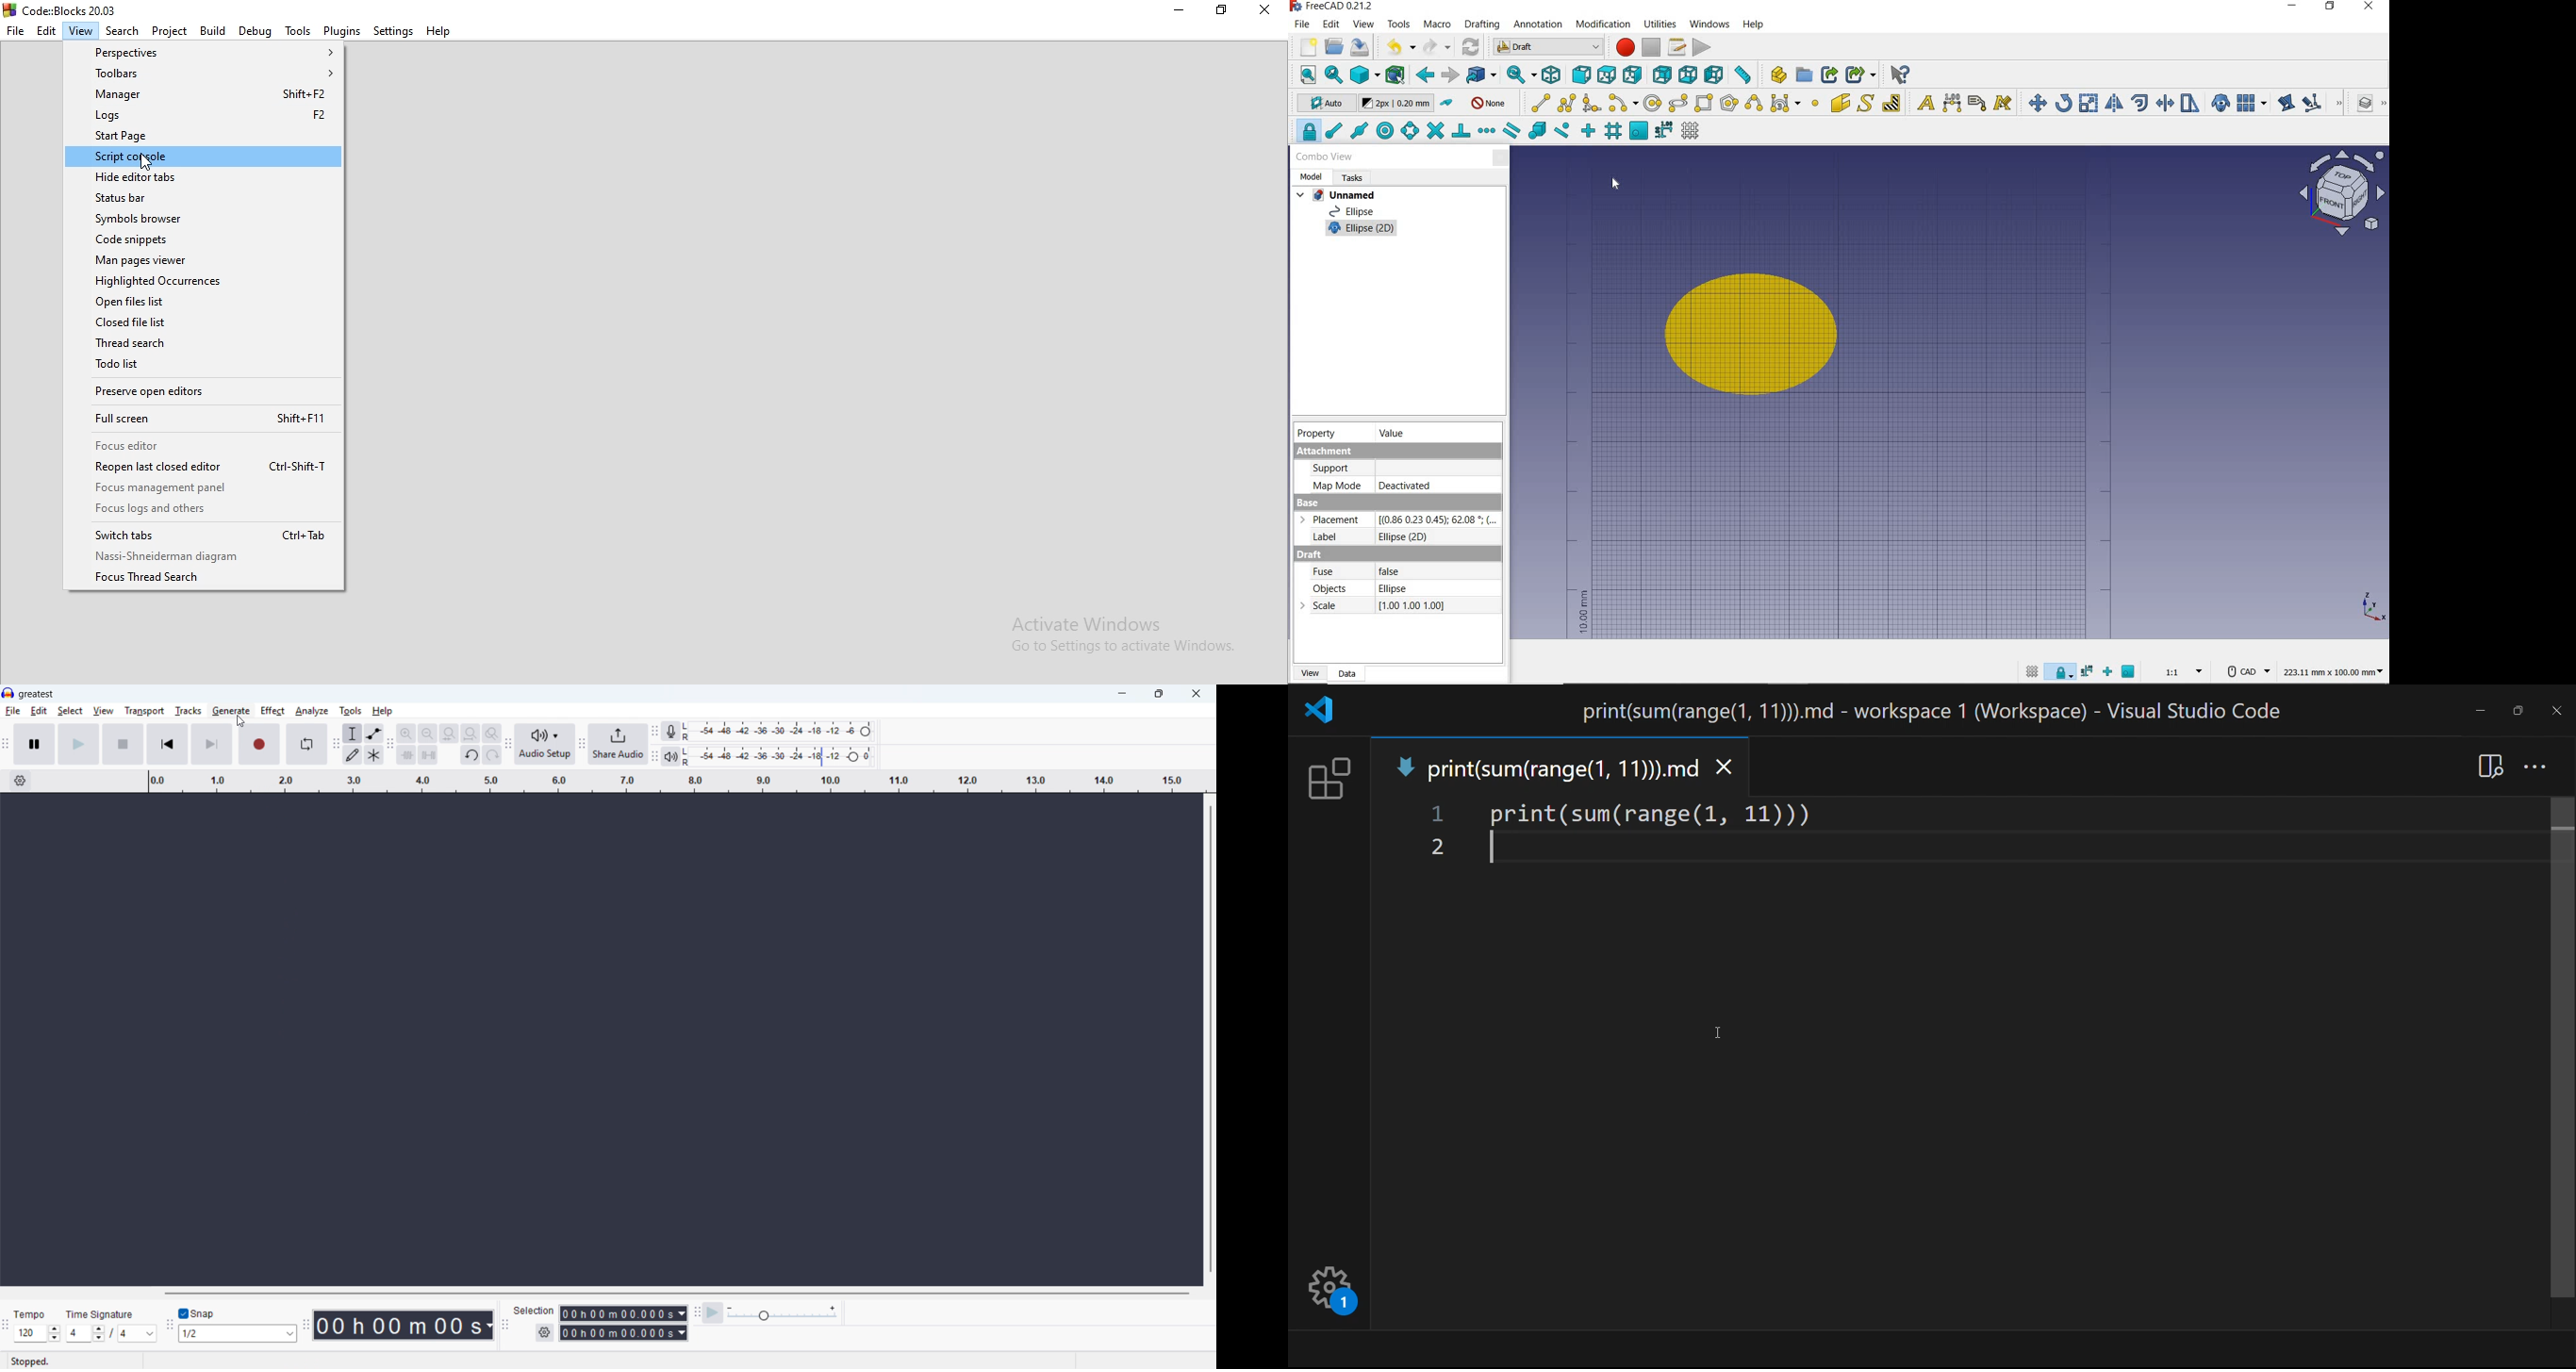 This screenshot has height=1372, width=2576. Describe the element at coordinates (2321, 103) in the screenshot. I see `sub element highlight` at that location.